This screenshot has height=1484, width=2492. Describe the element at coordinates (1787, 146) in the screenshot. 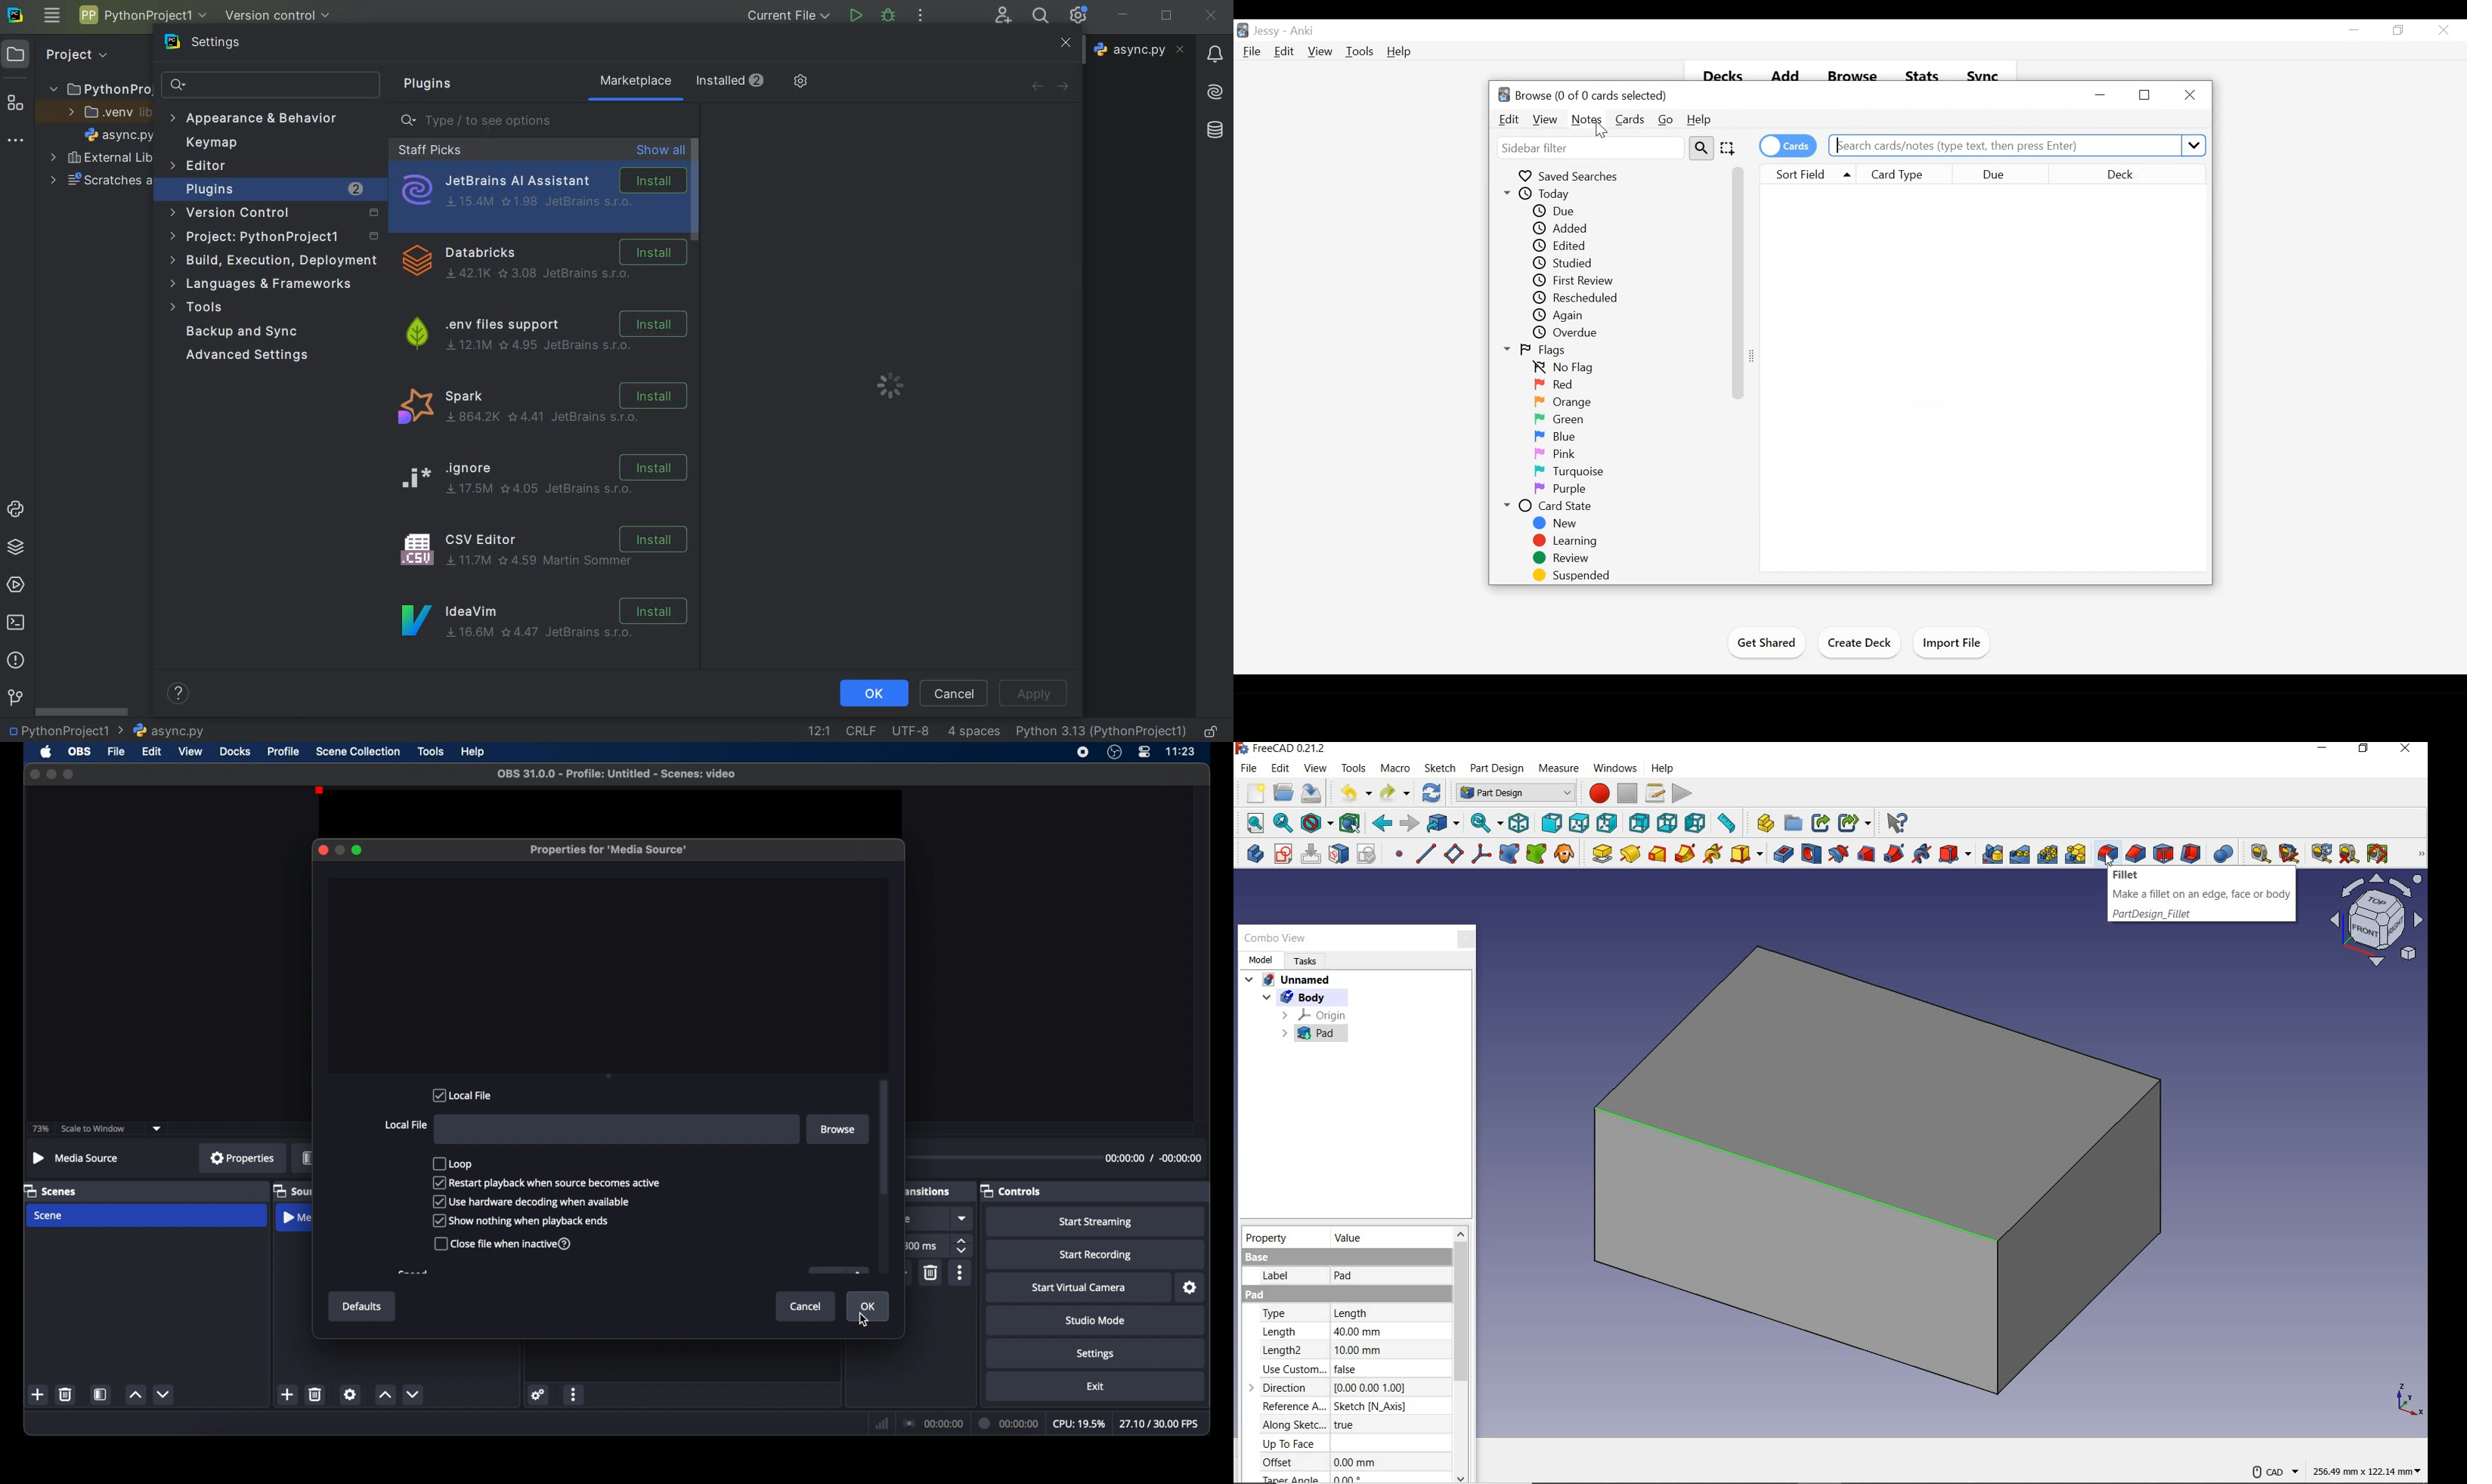

I see `Toggle card on/off` at that location.